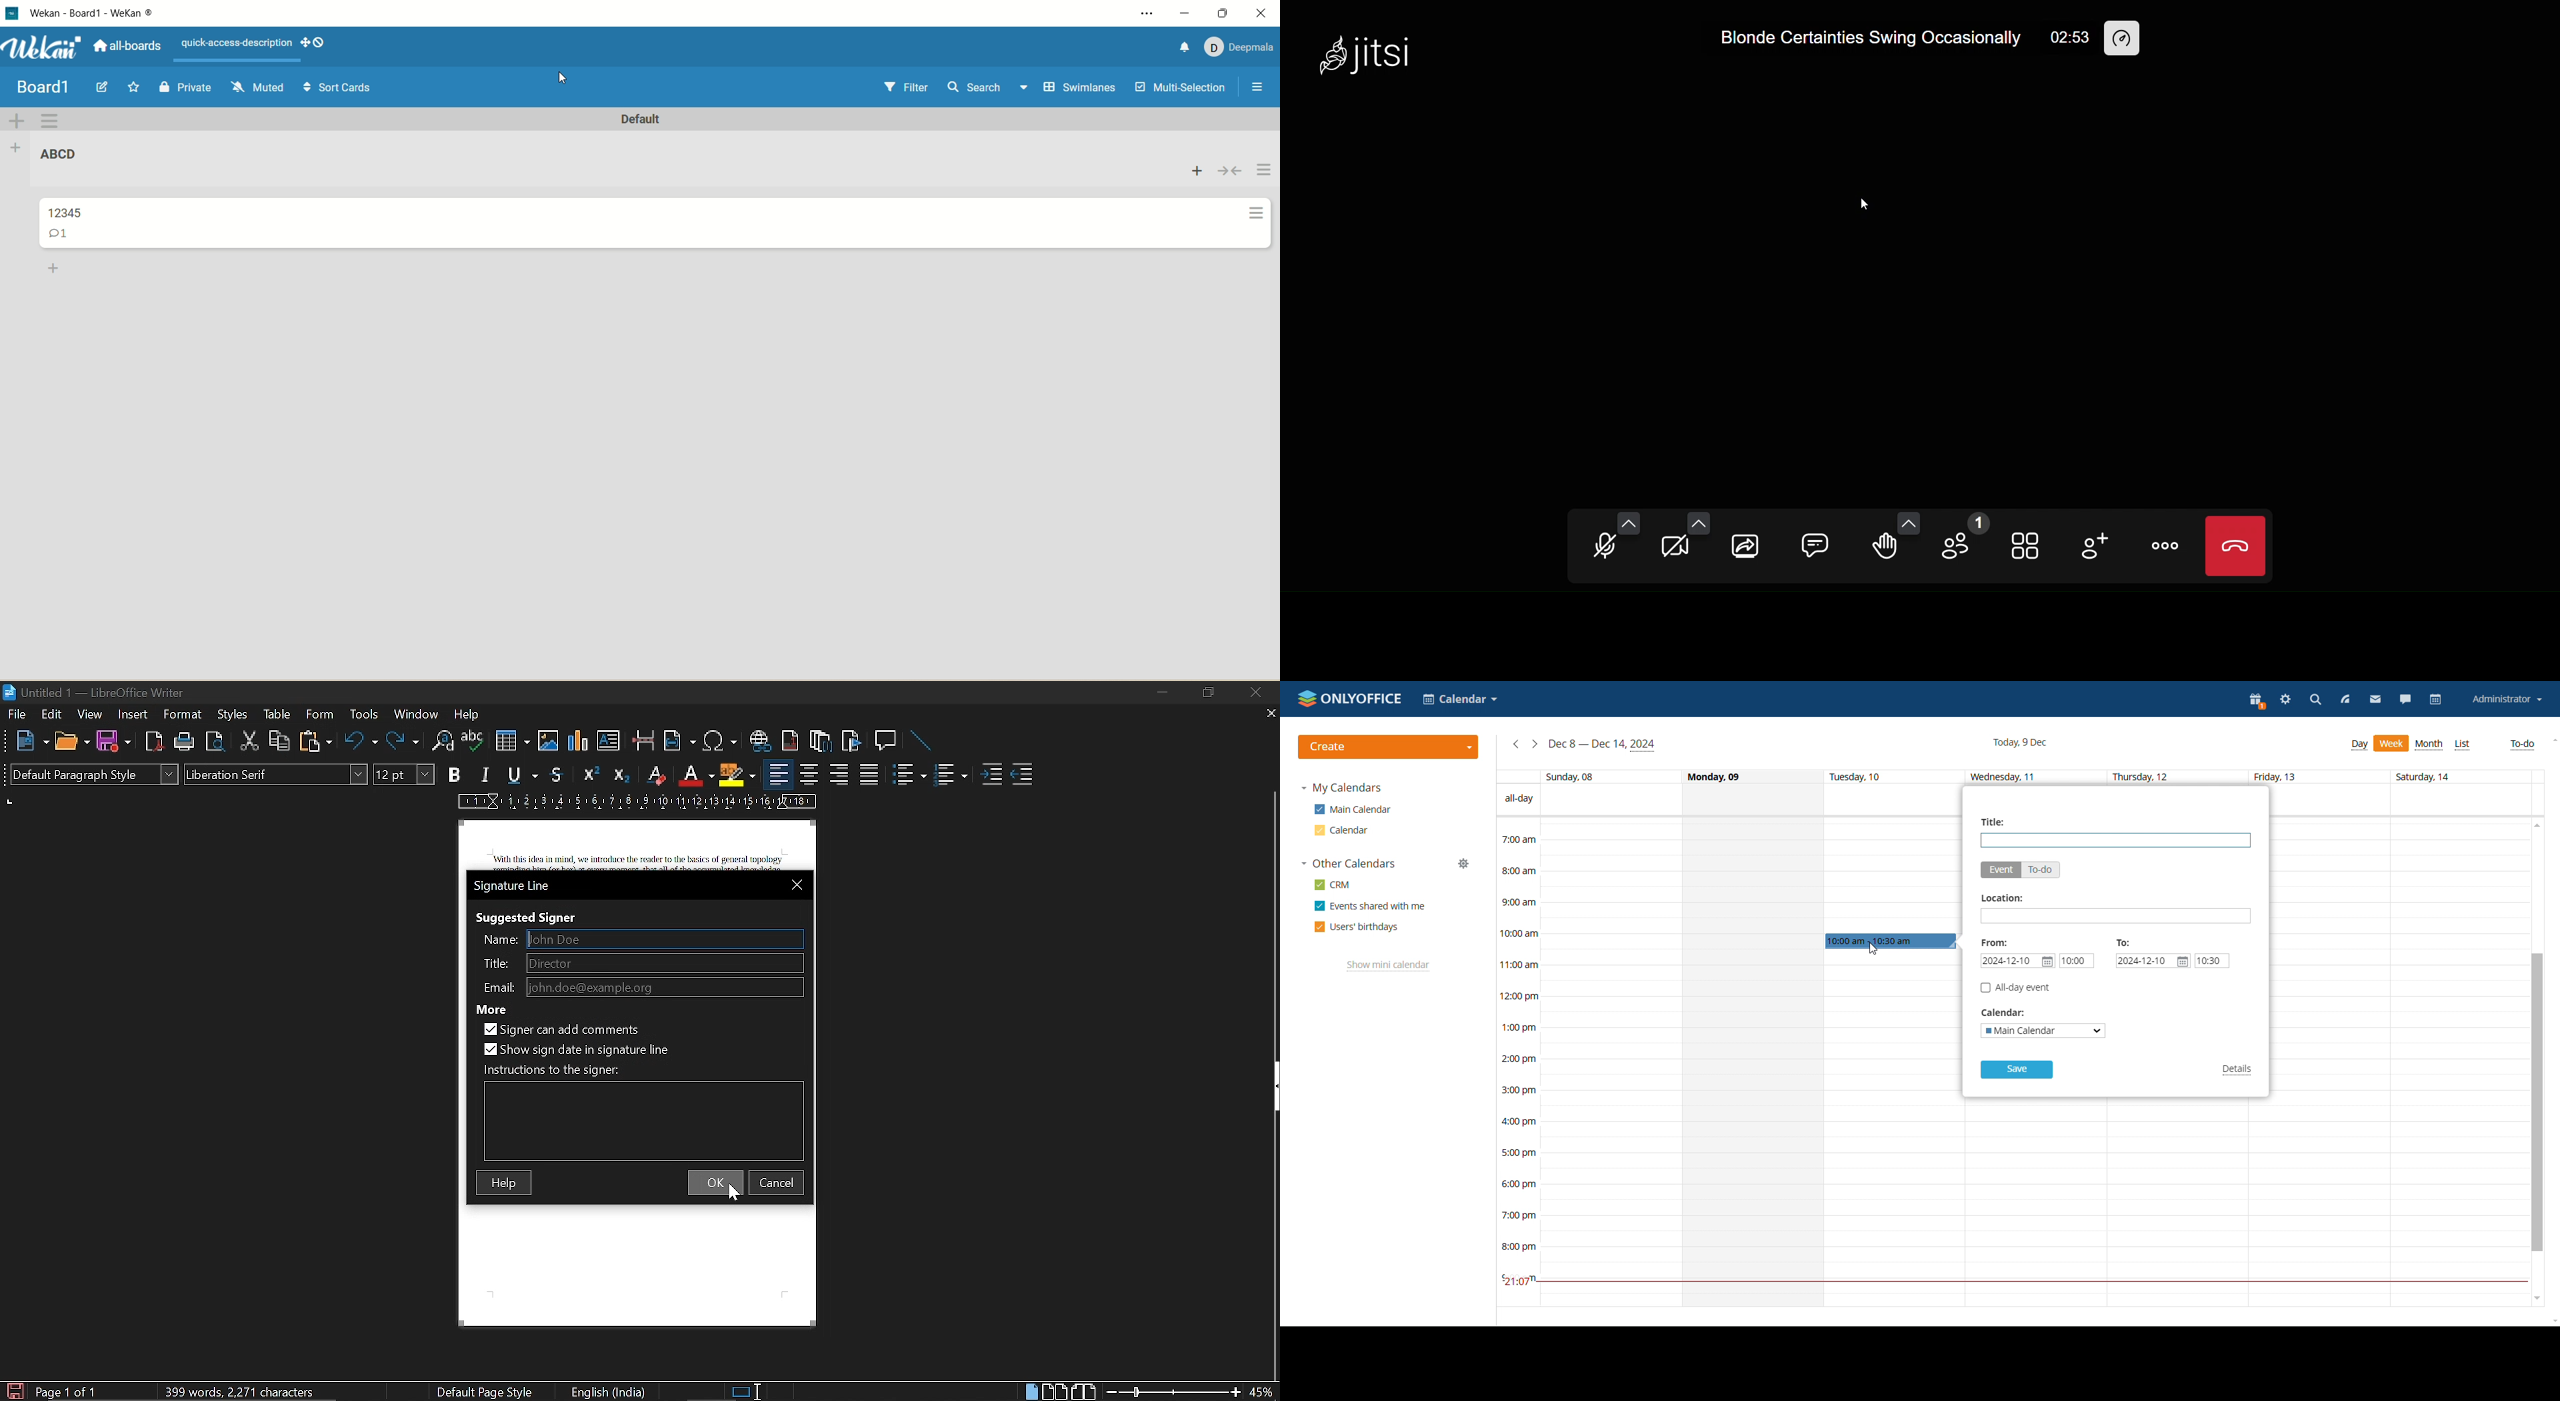 This screenshot has height=1428, width=2576. What do you see at coordinates (779, 773) in the screenshot?
I see `align left` at bounding box center [779, 773].